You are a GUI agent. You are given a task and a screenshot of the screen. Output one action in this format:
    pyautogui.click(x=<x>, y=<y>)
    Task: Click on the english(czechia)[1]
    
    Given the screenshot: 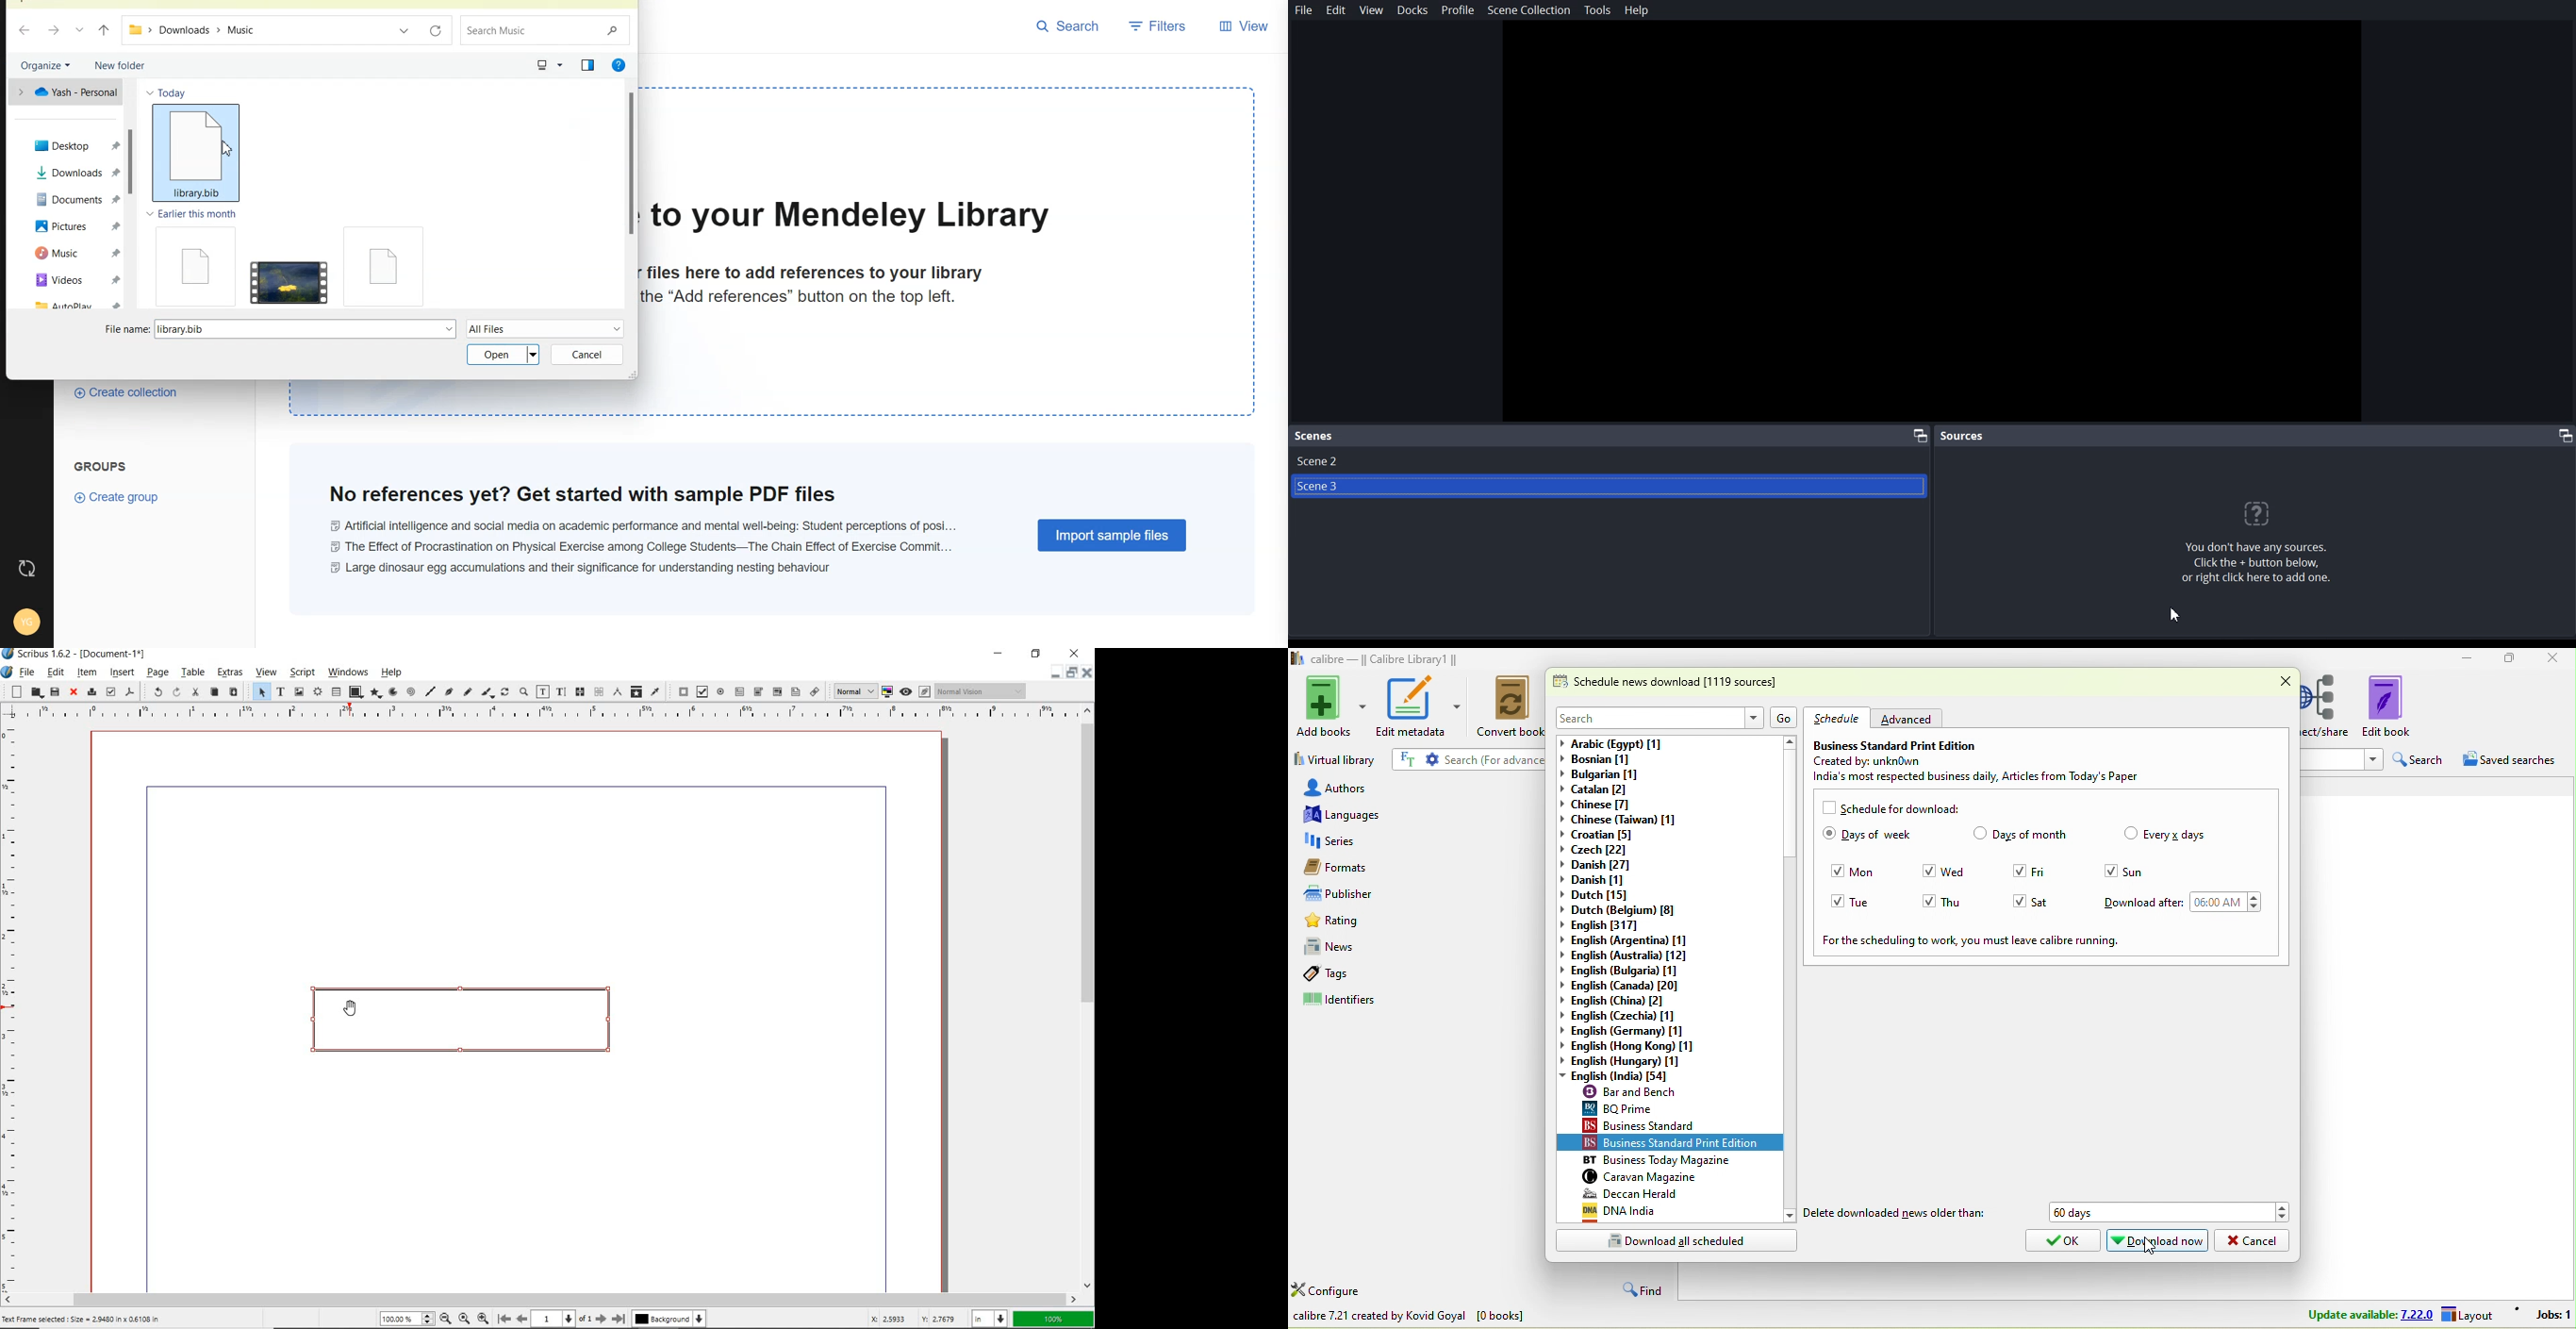 What is the action you would take?
    pyautogui.click(x=1634, y=1016)
    